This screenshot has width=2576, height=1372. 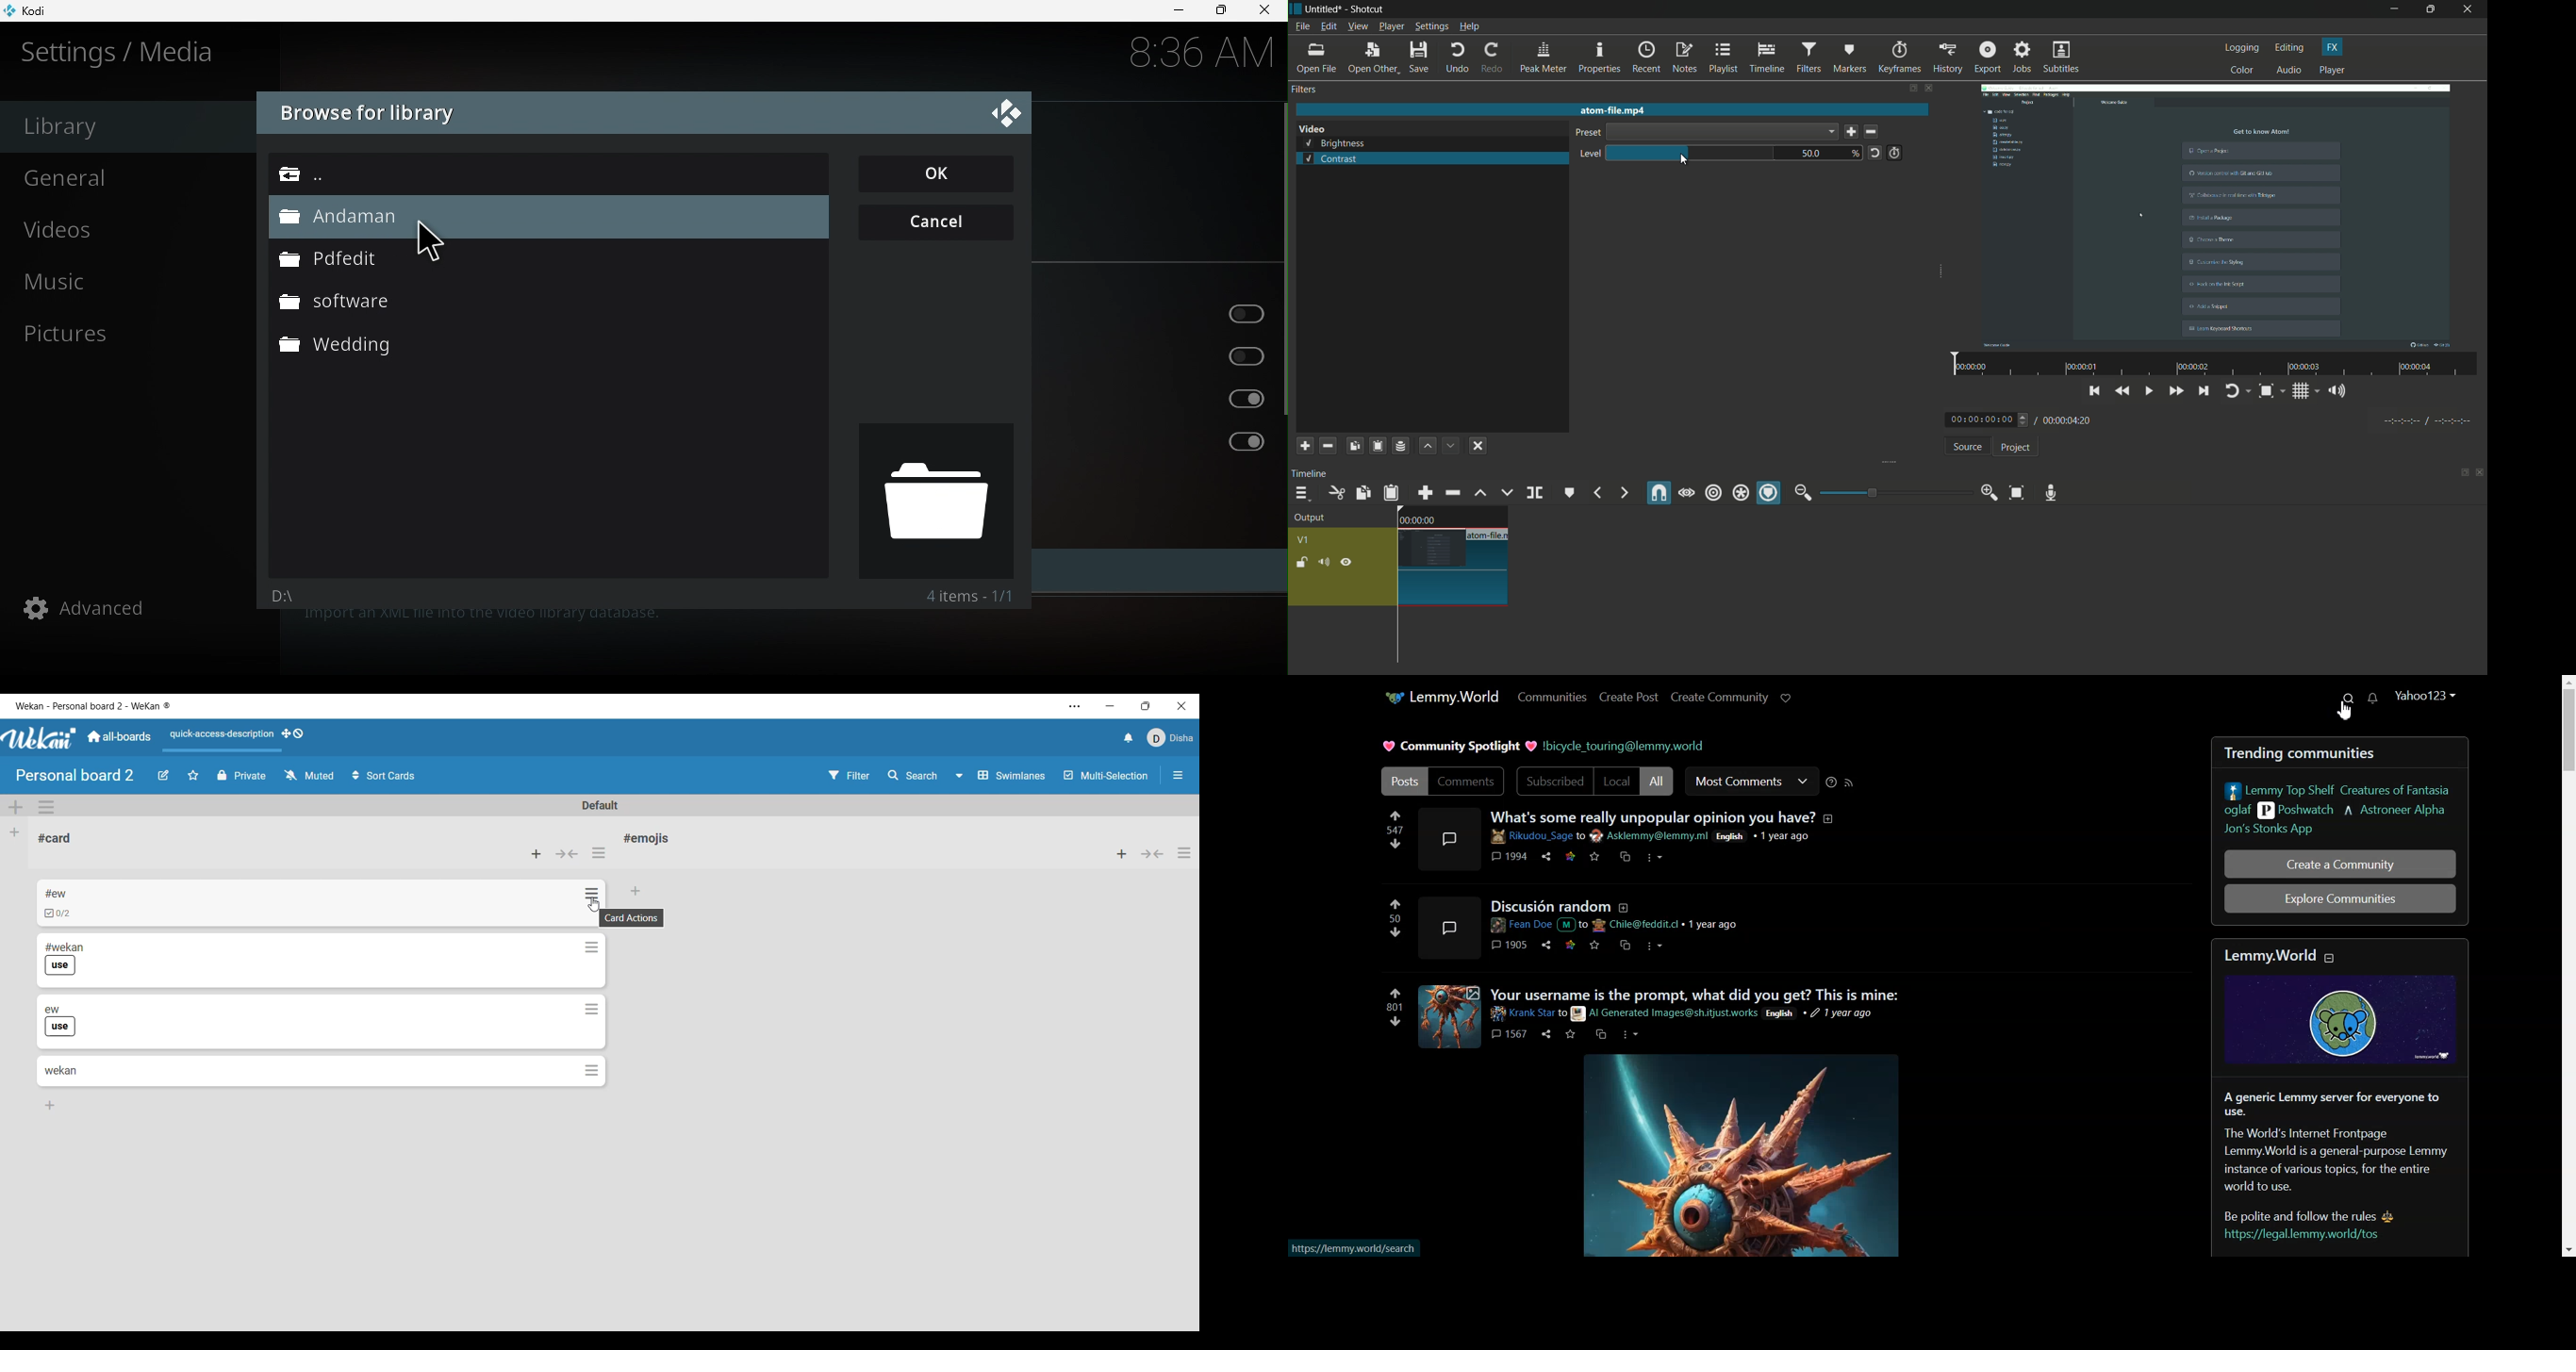 I want to click on export, so click(x=1987, y=57).